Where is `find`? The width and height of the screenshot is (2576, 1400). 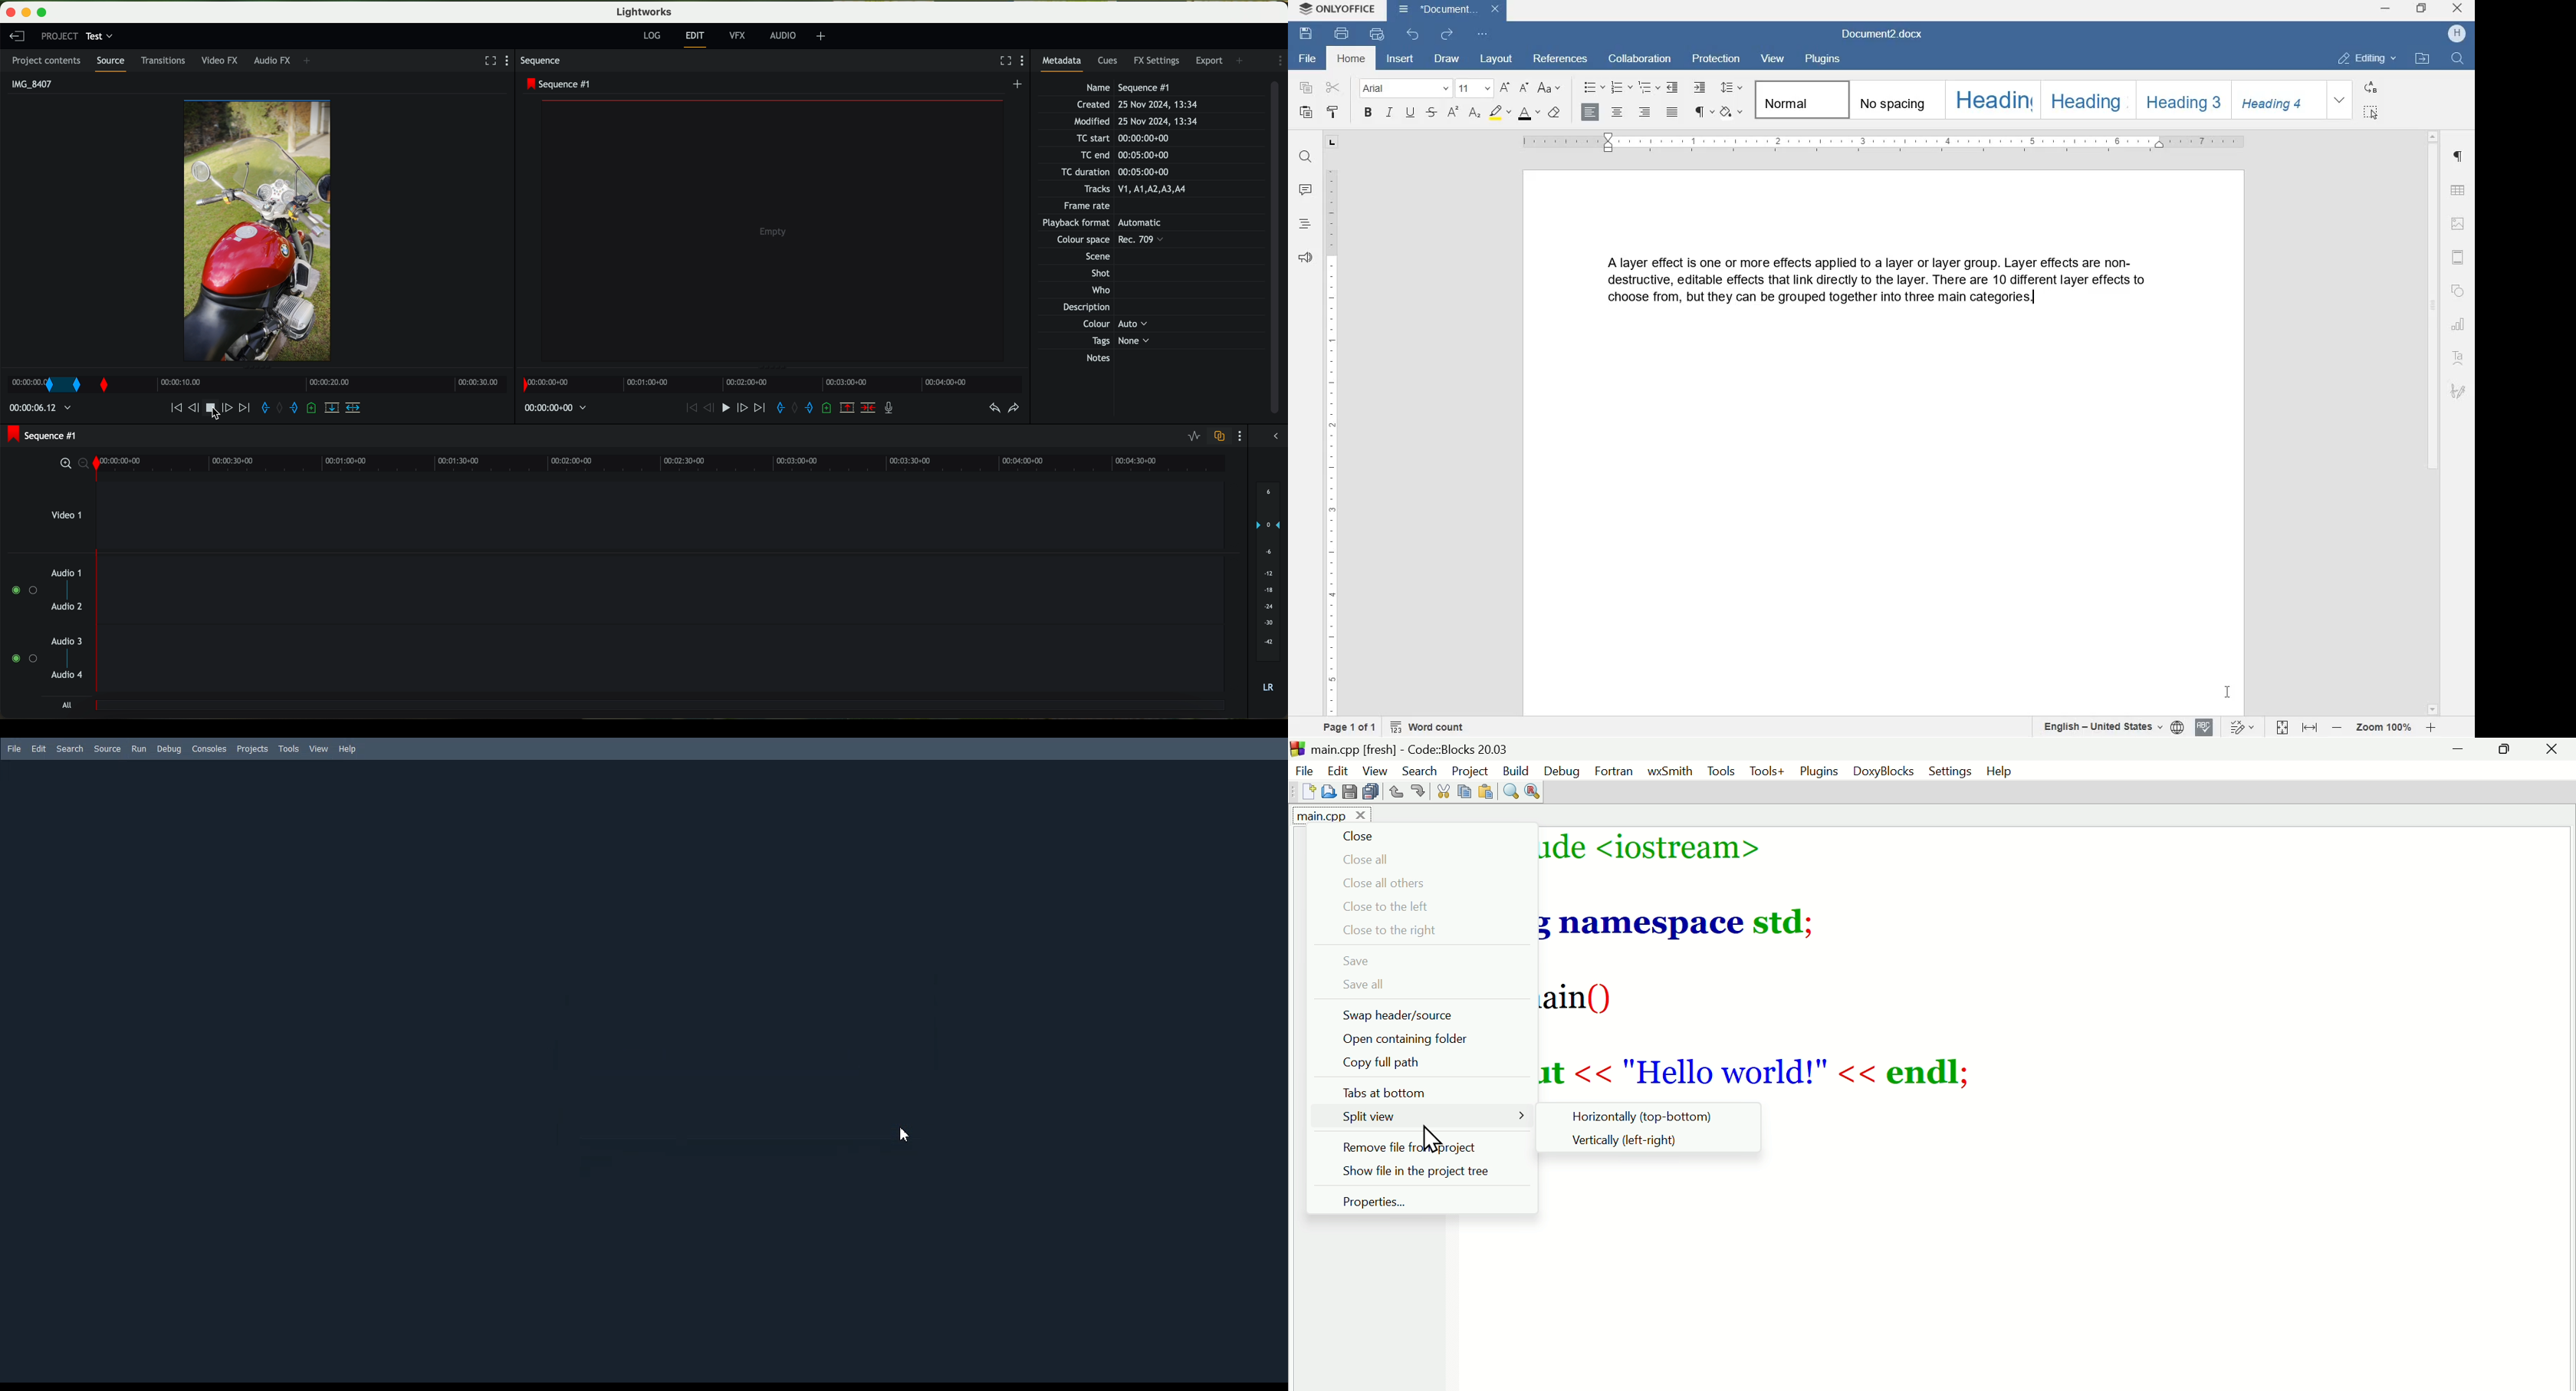
find is located at coordinates (2458, 59).